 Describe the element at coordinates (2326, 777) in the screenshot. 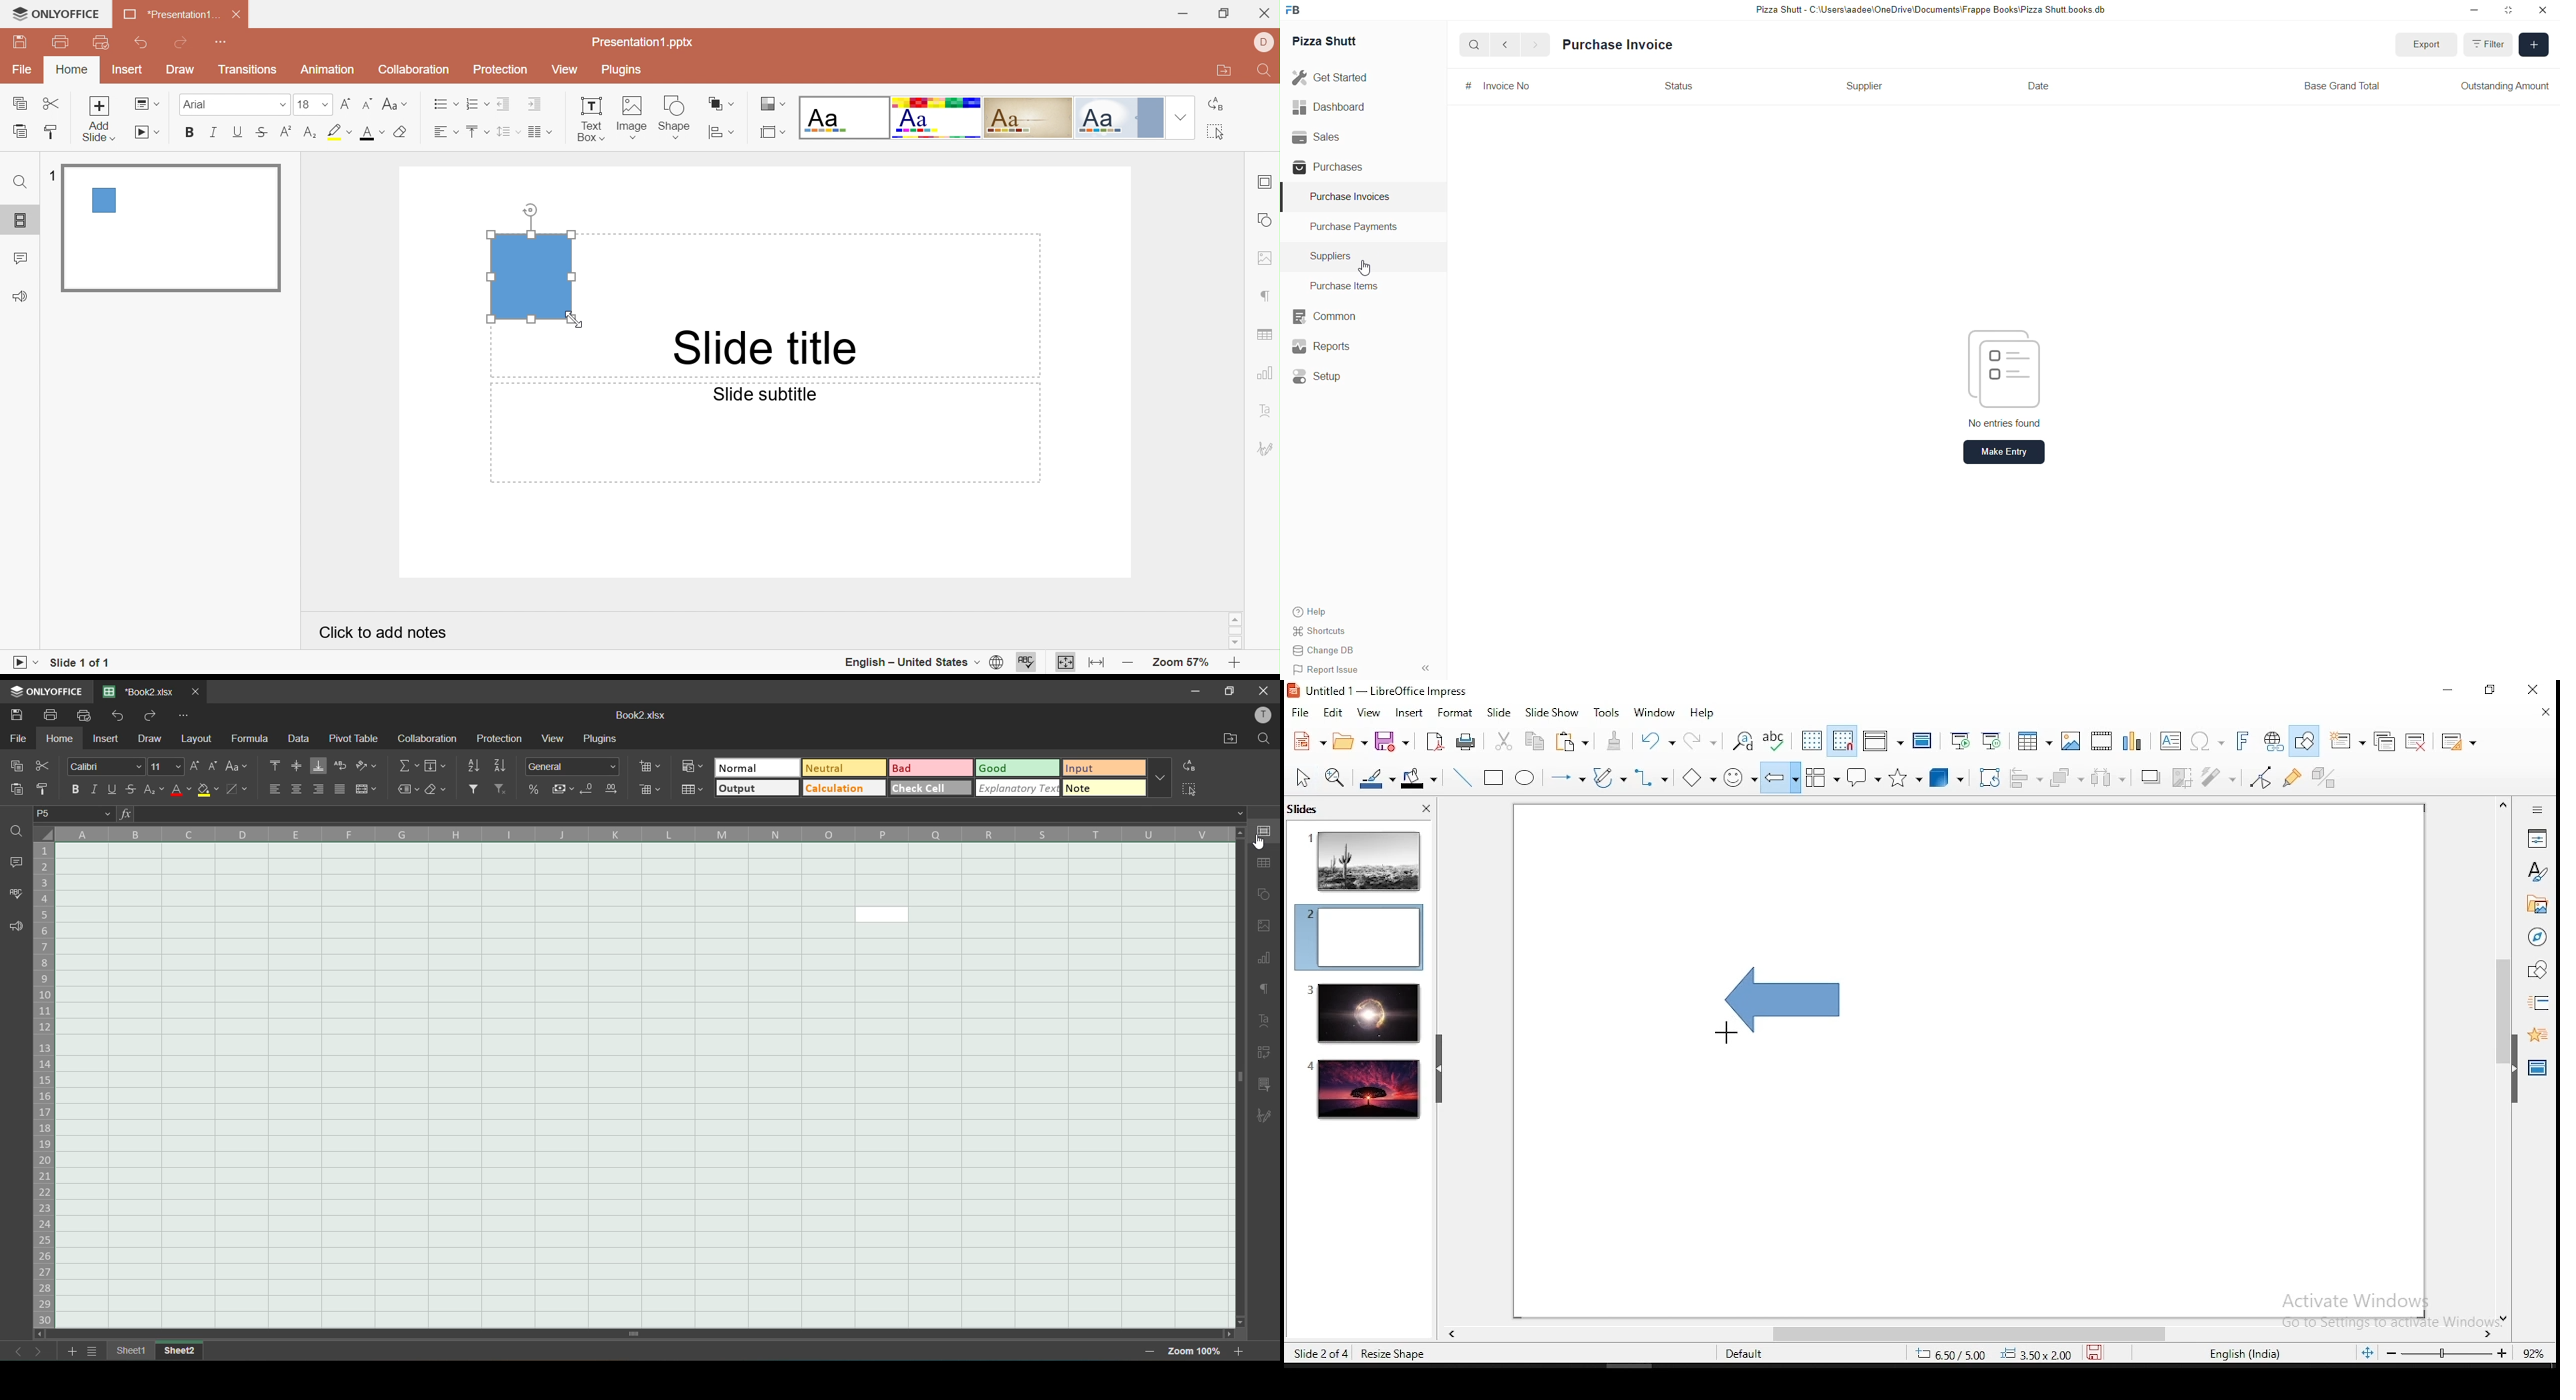

I see `toggle extrusiuon` at that location.